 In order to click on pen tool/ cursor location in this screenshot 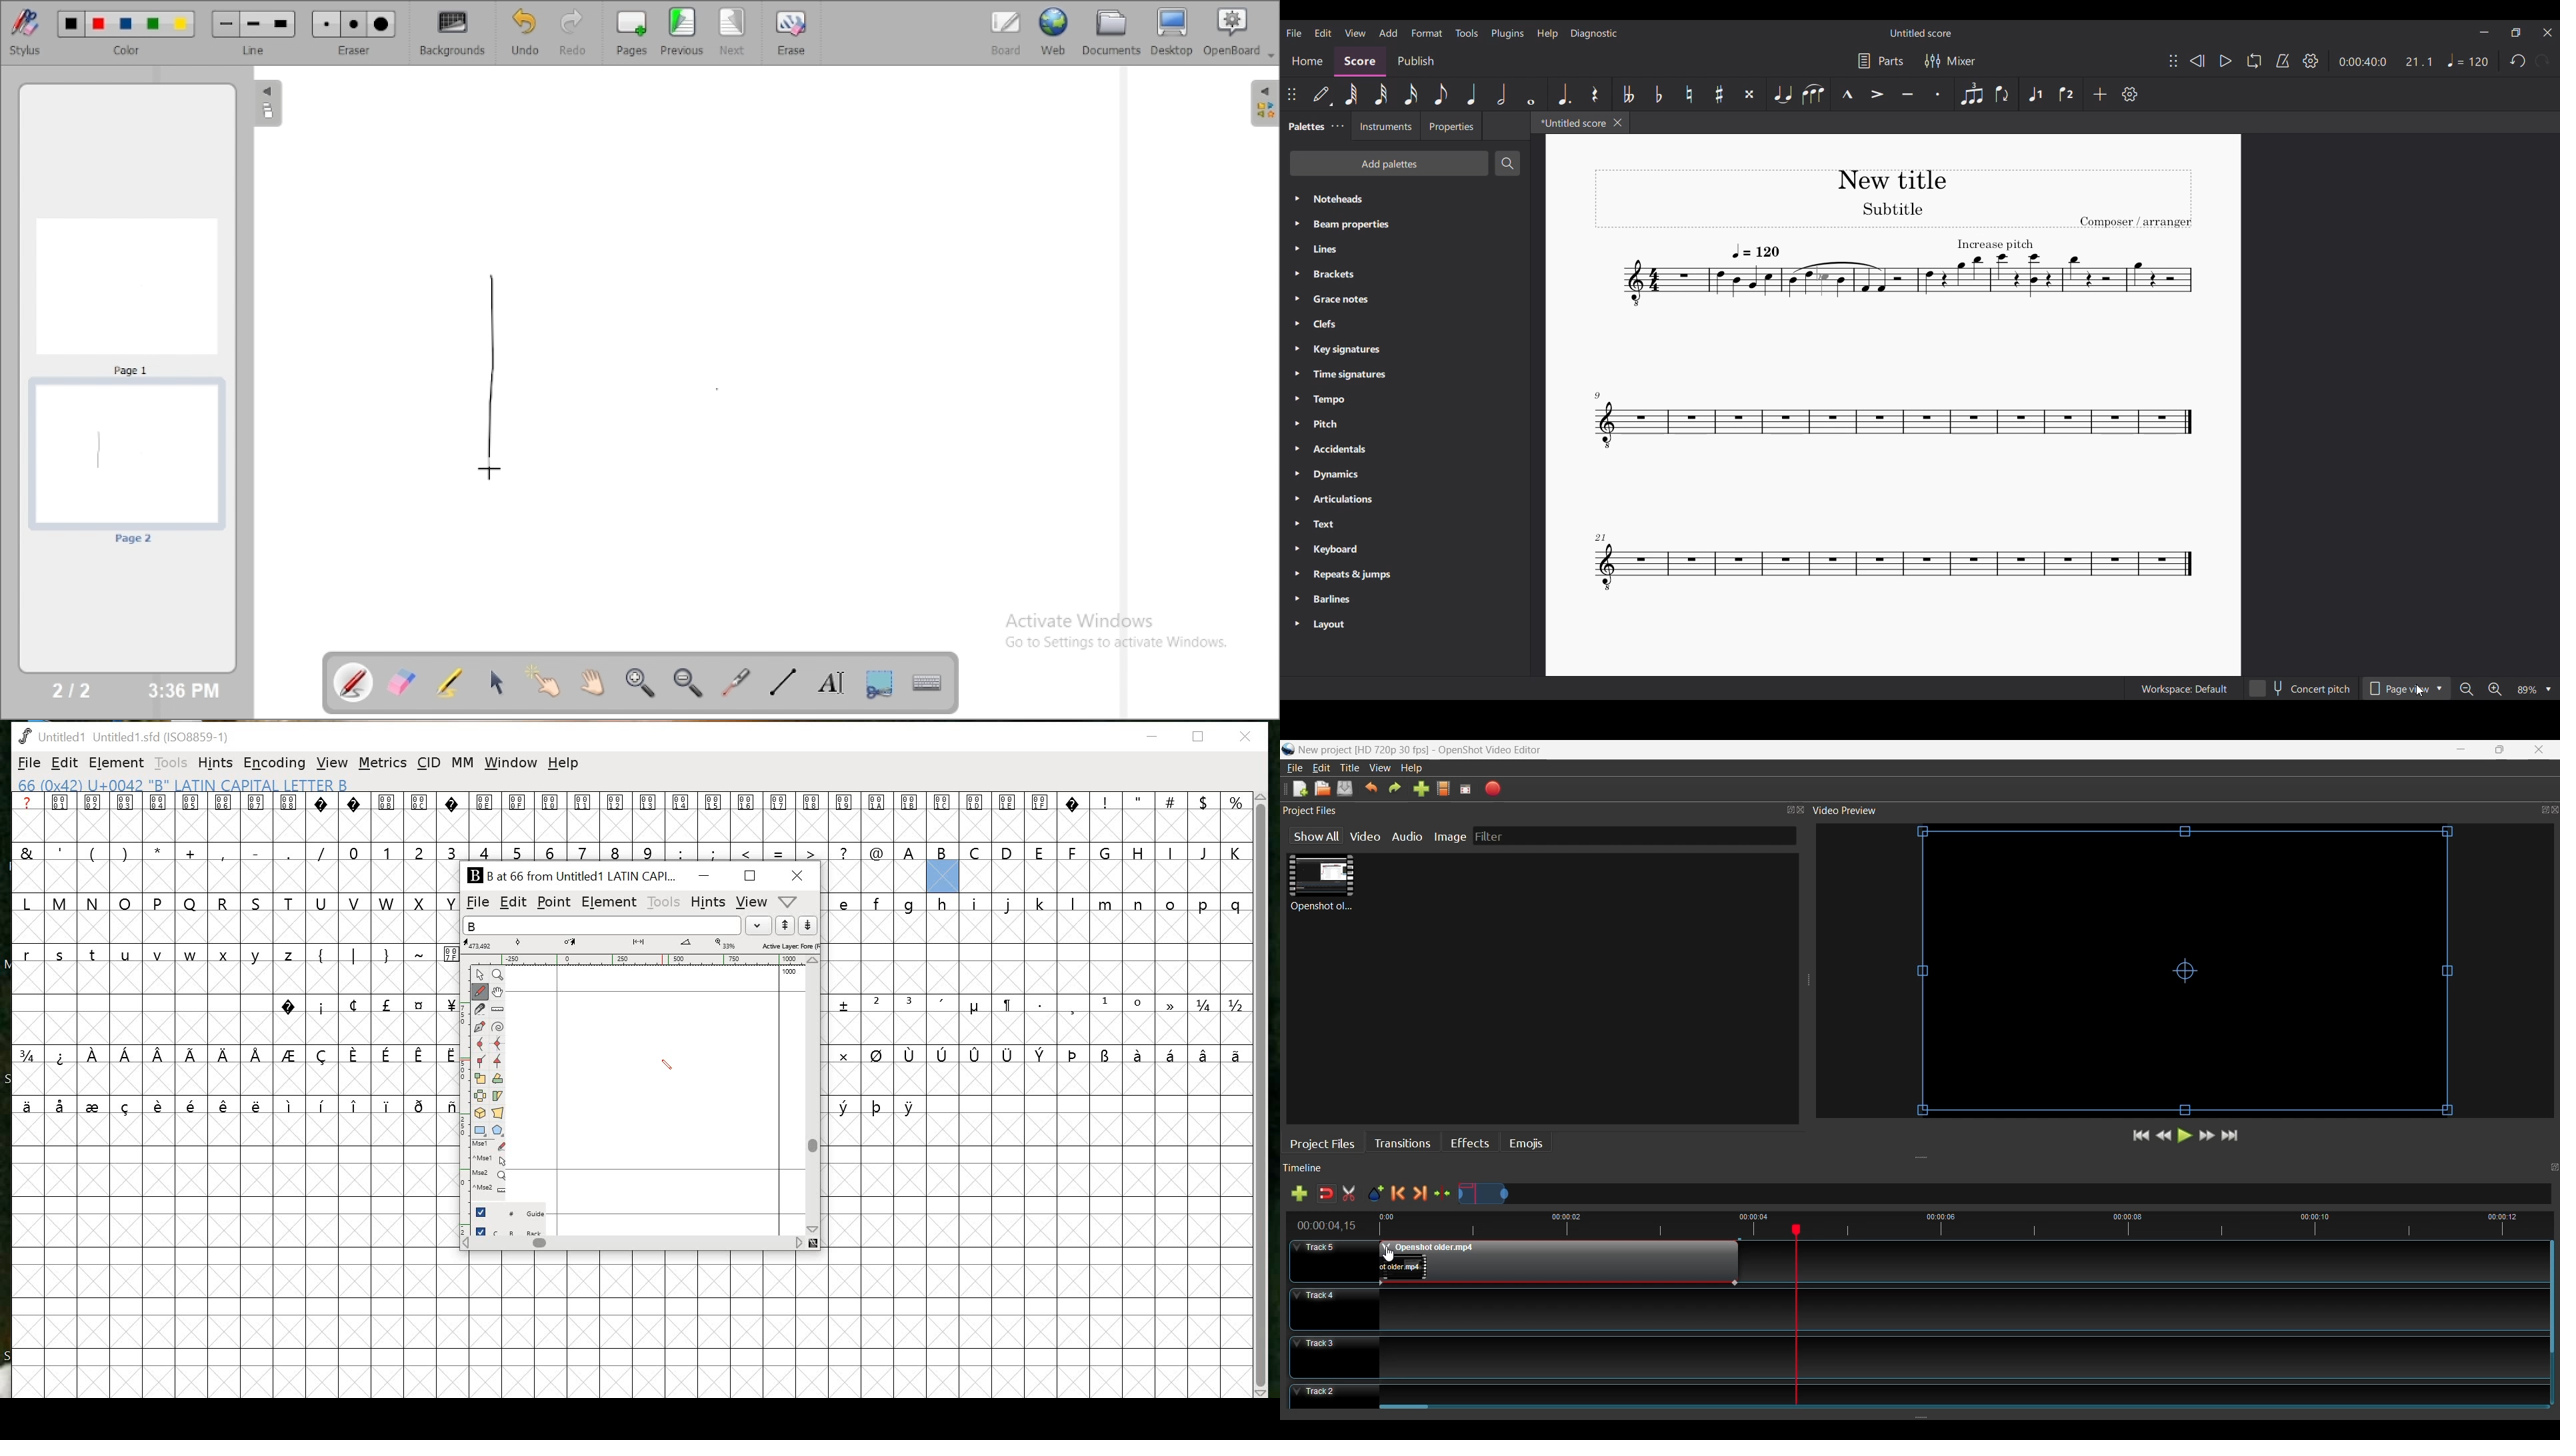, I will do `click(665, 1065)`.